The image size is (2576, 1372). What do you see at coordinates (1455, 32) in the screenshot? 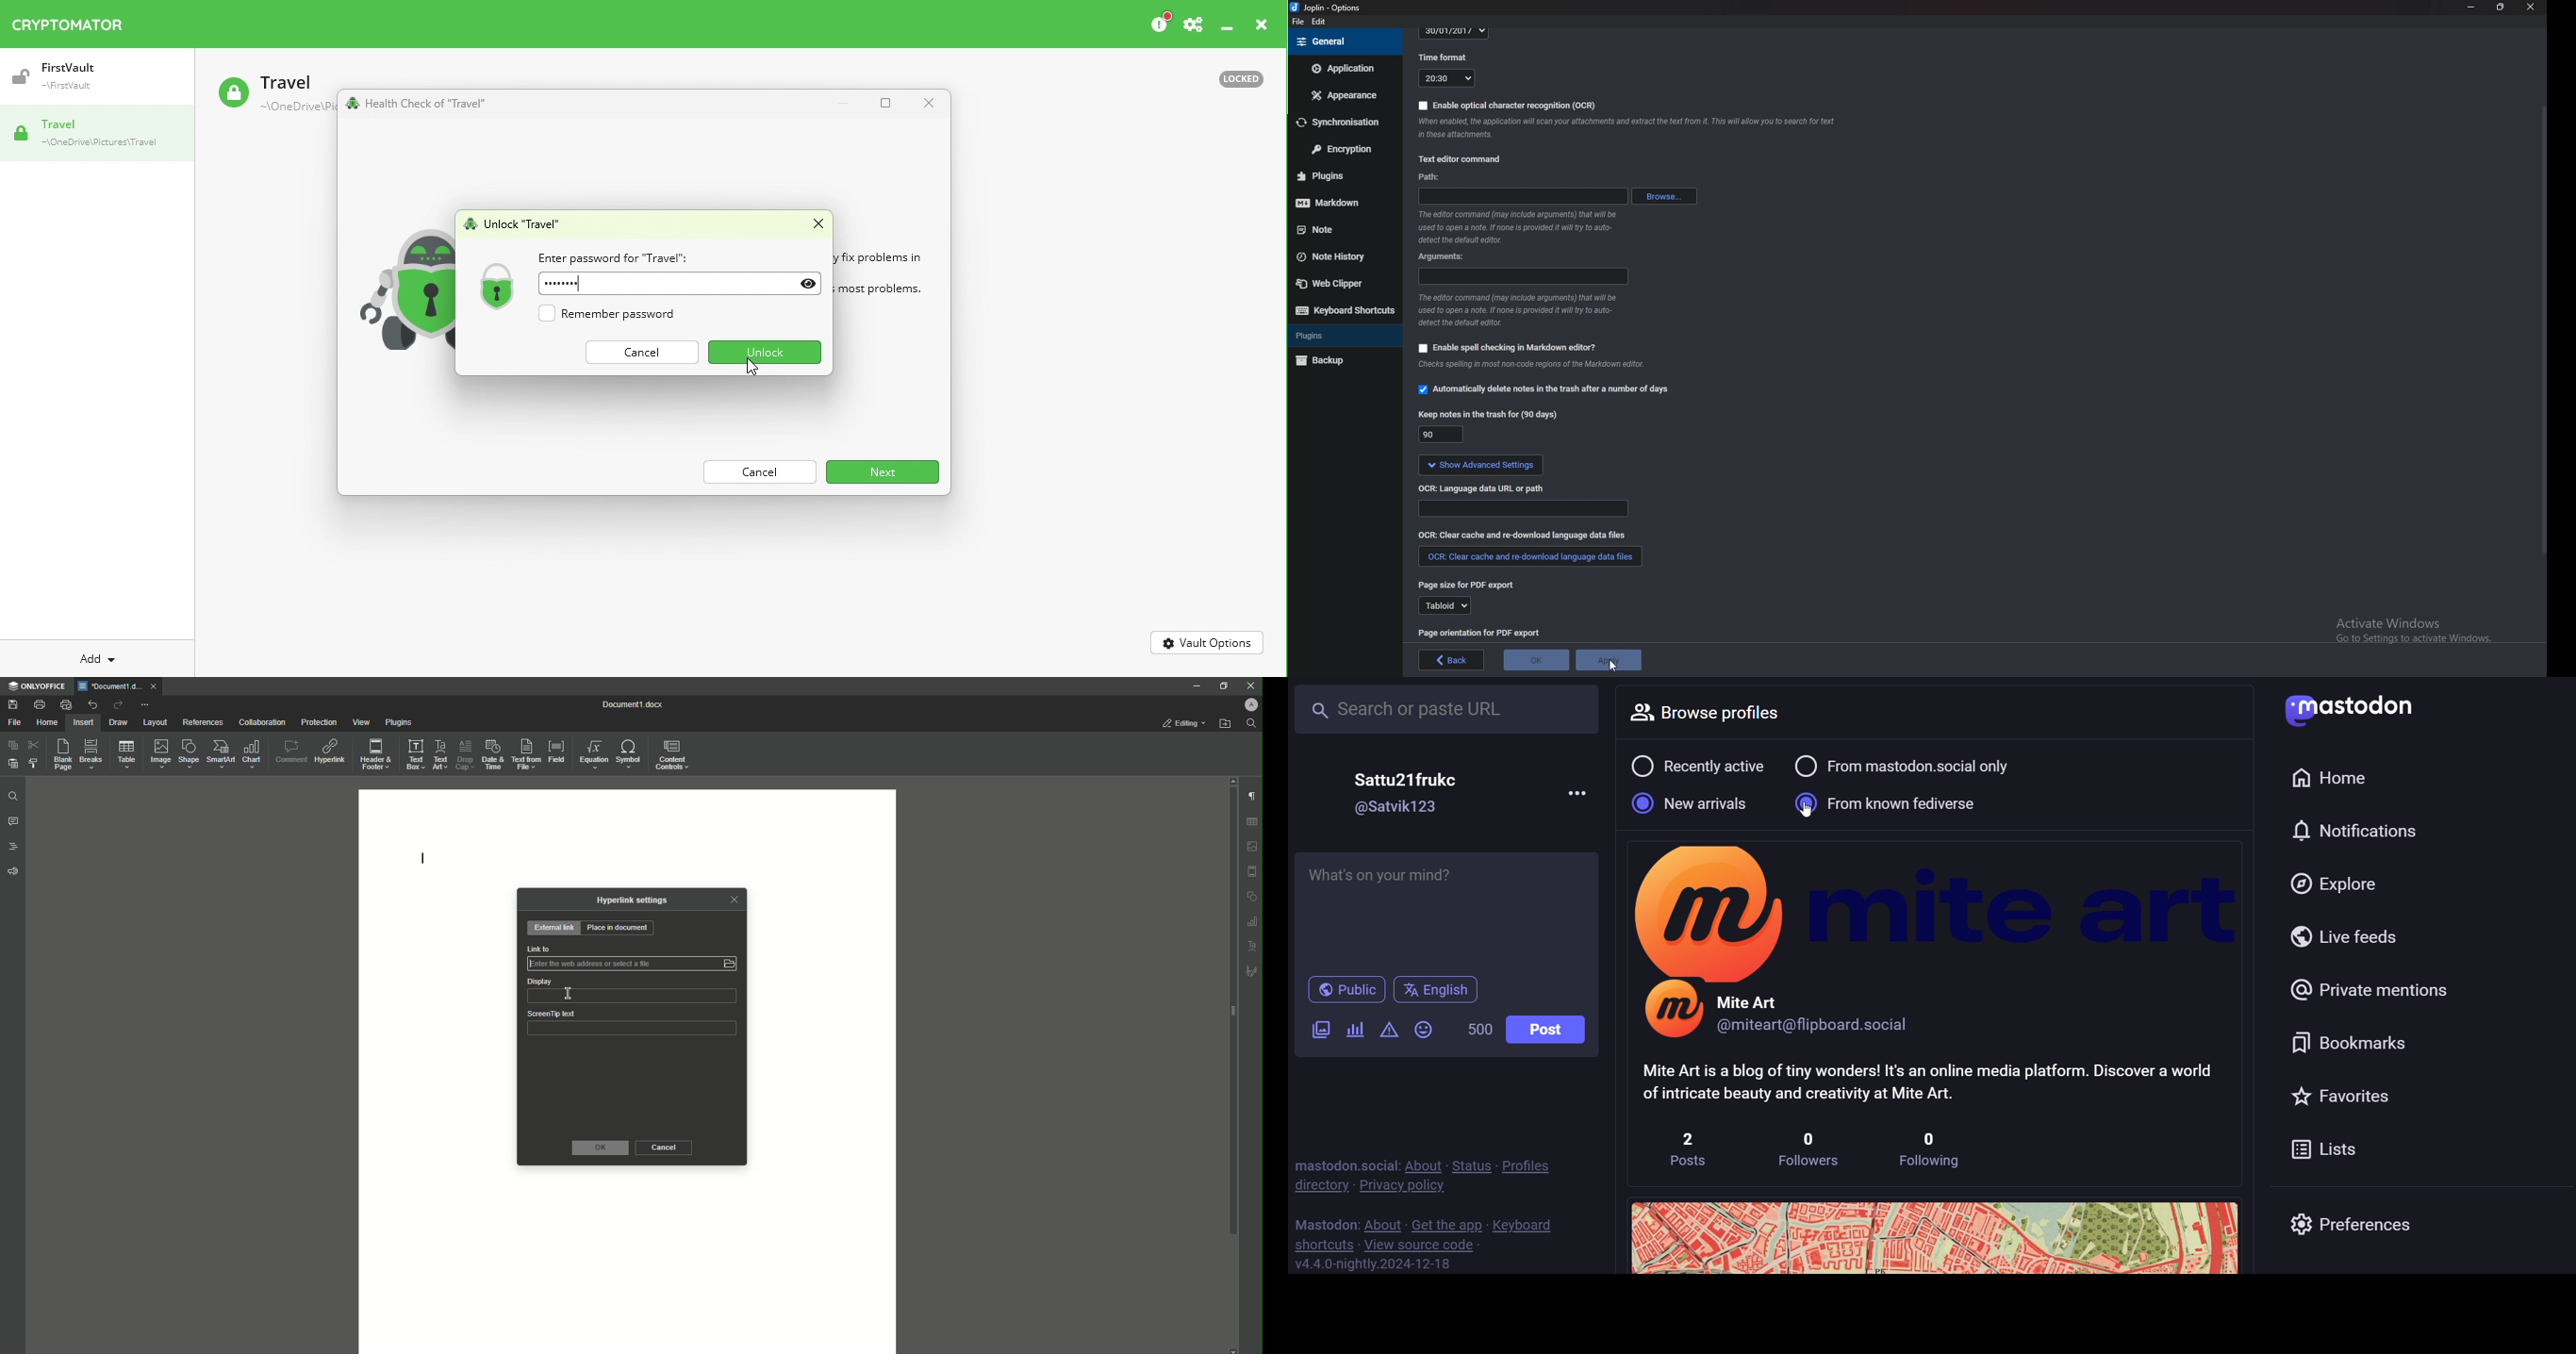
I see `30/01/2017` at bounding box center [1455, 32].